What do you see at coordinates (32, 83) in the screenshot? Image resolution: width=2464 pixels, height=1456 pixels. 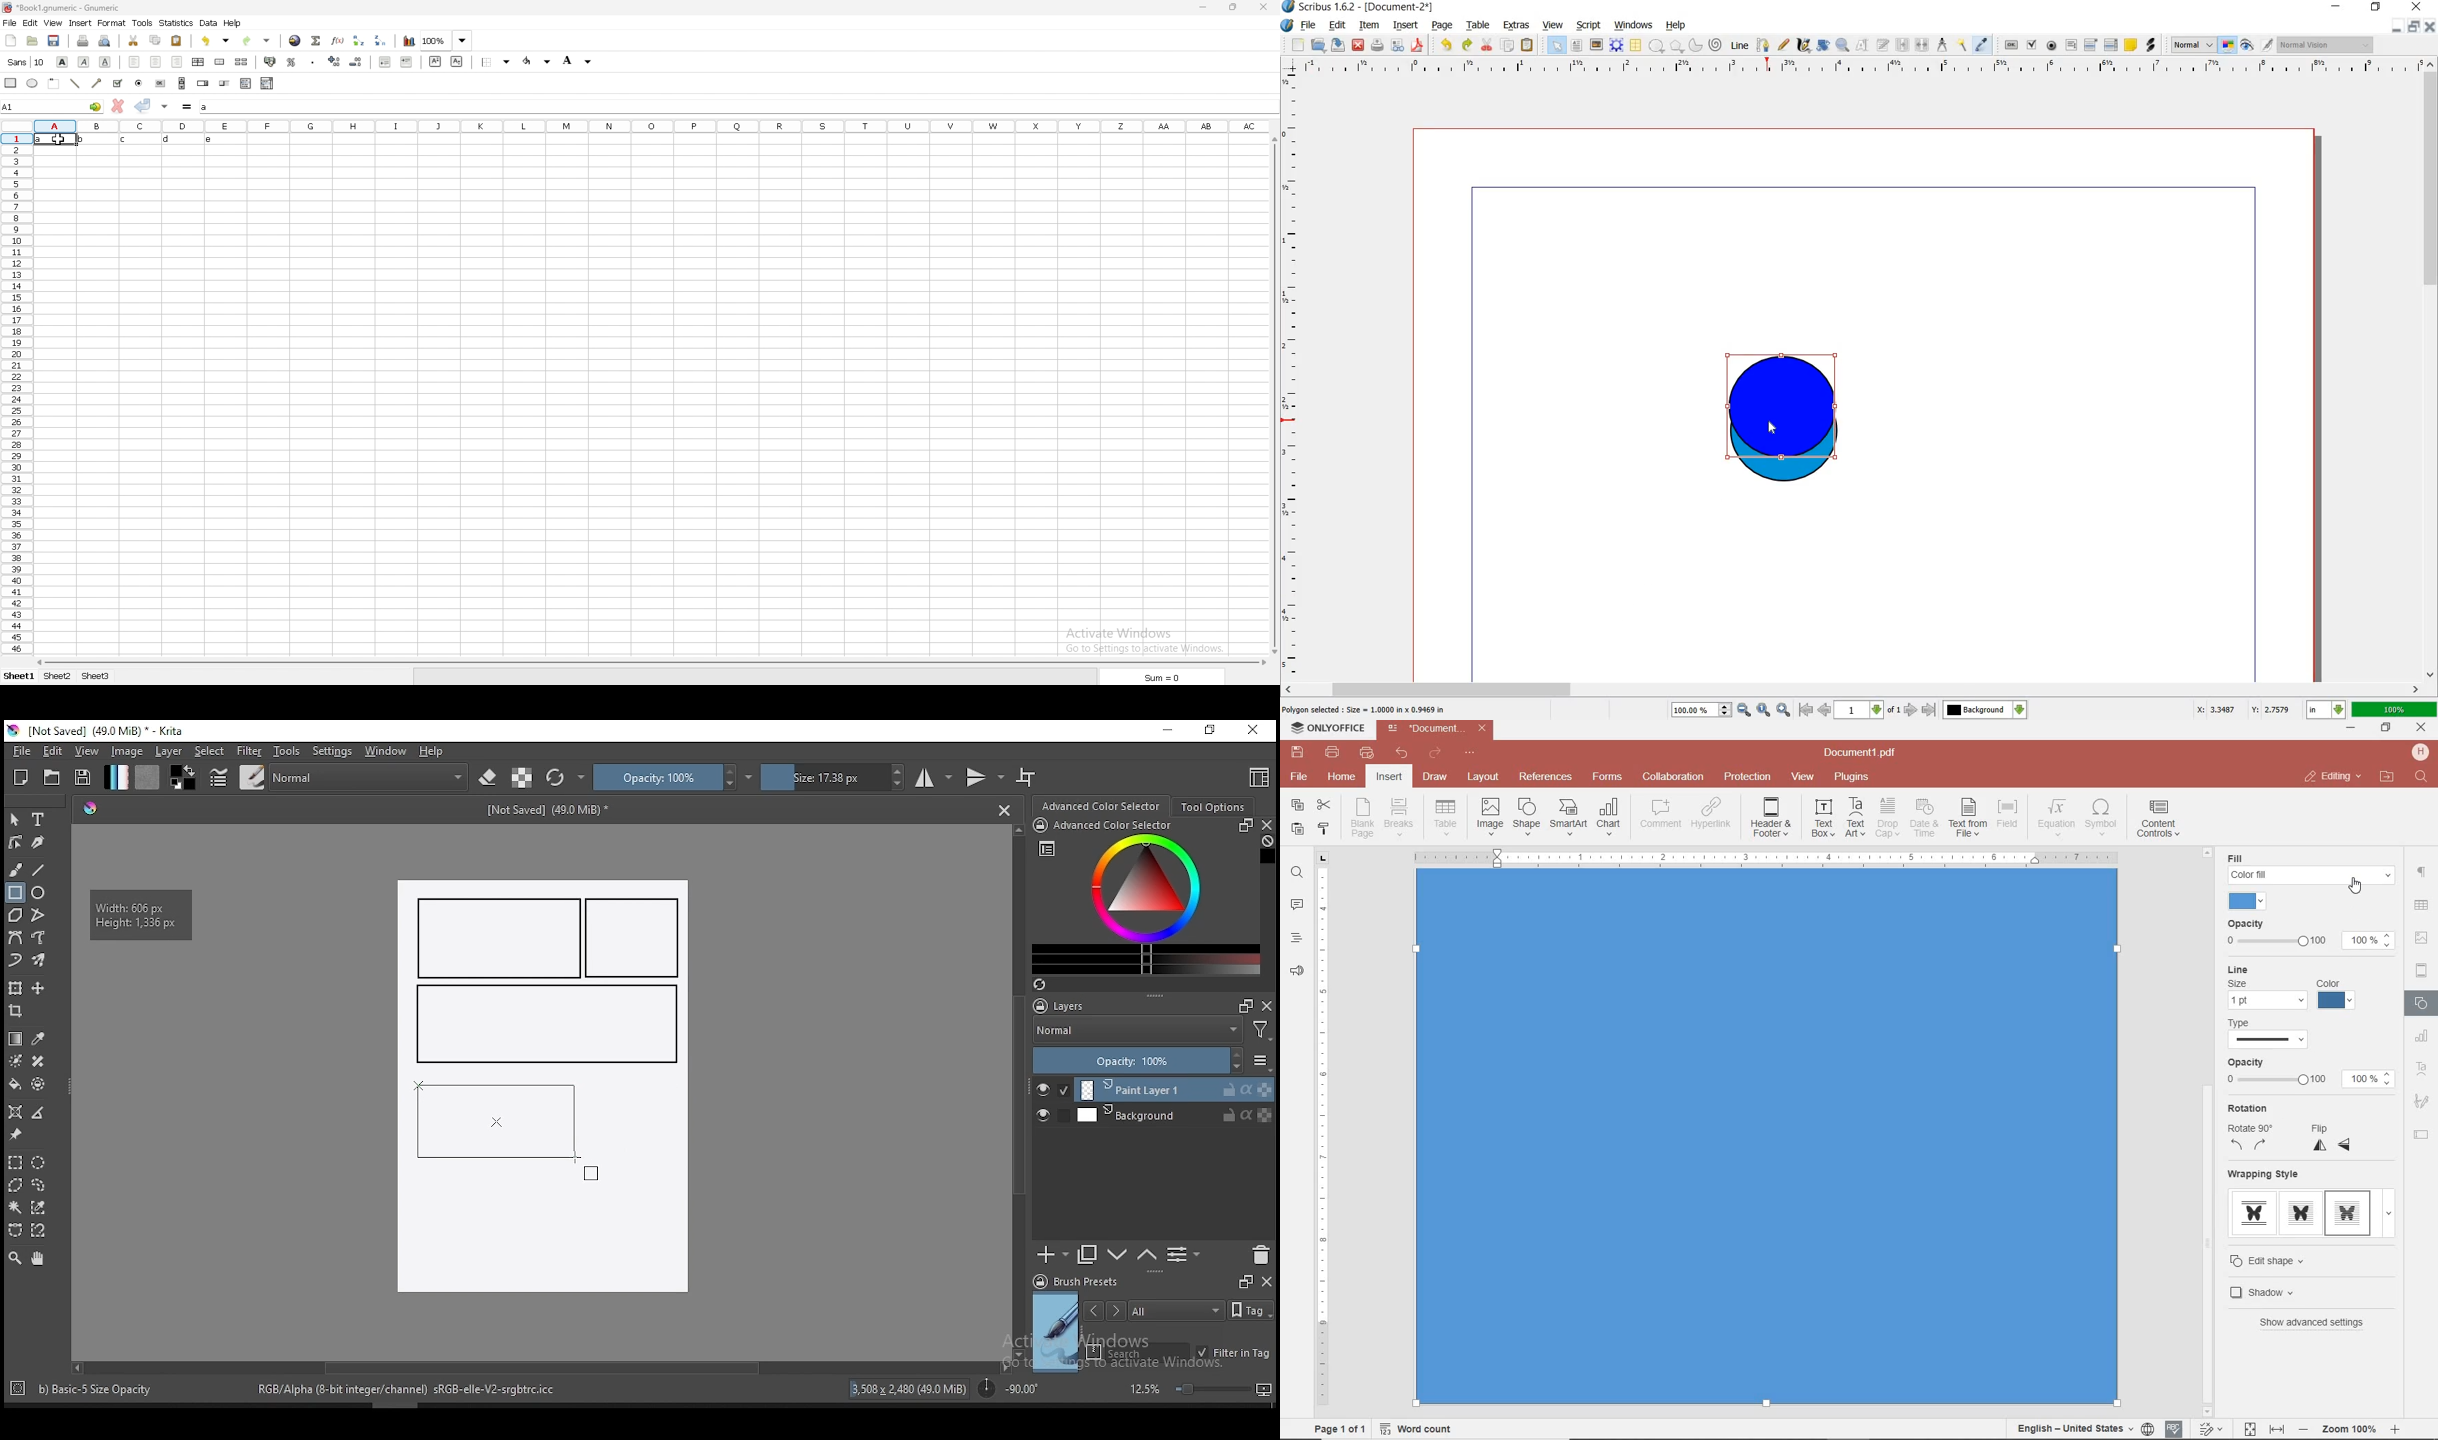 I see `ellipse` at bounding box center [32, 83].